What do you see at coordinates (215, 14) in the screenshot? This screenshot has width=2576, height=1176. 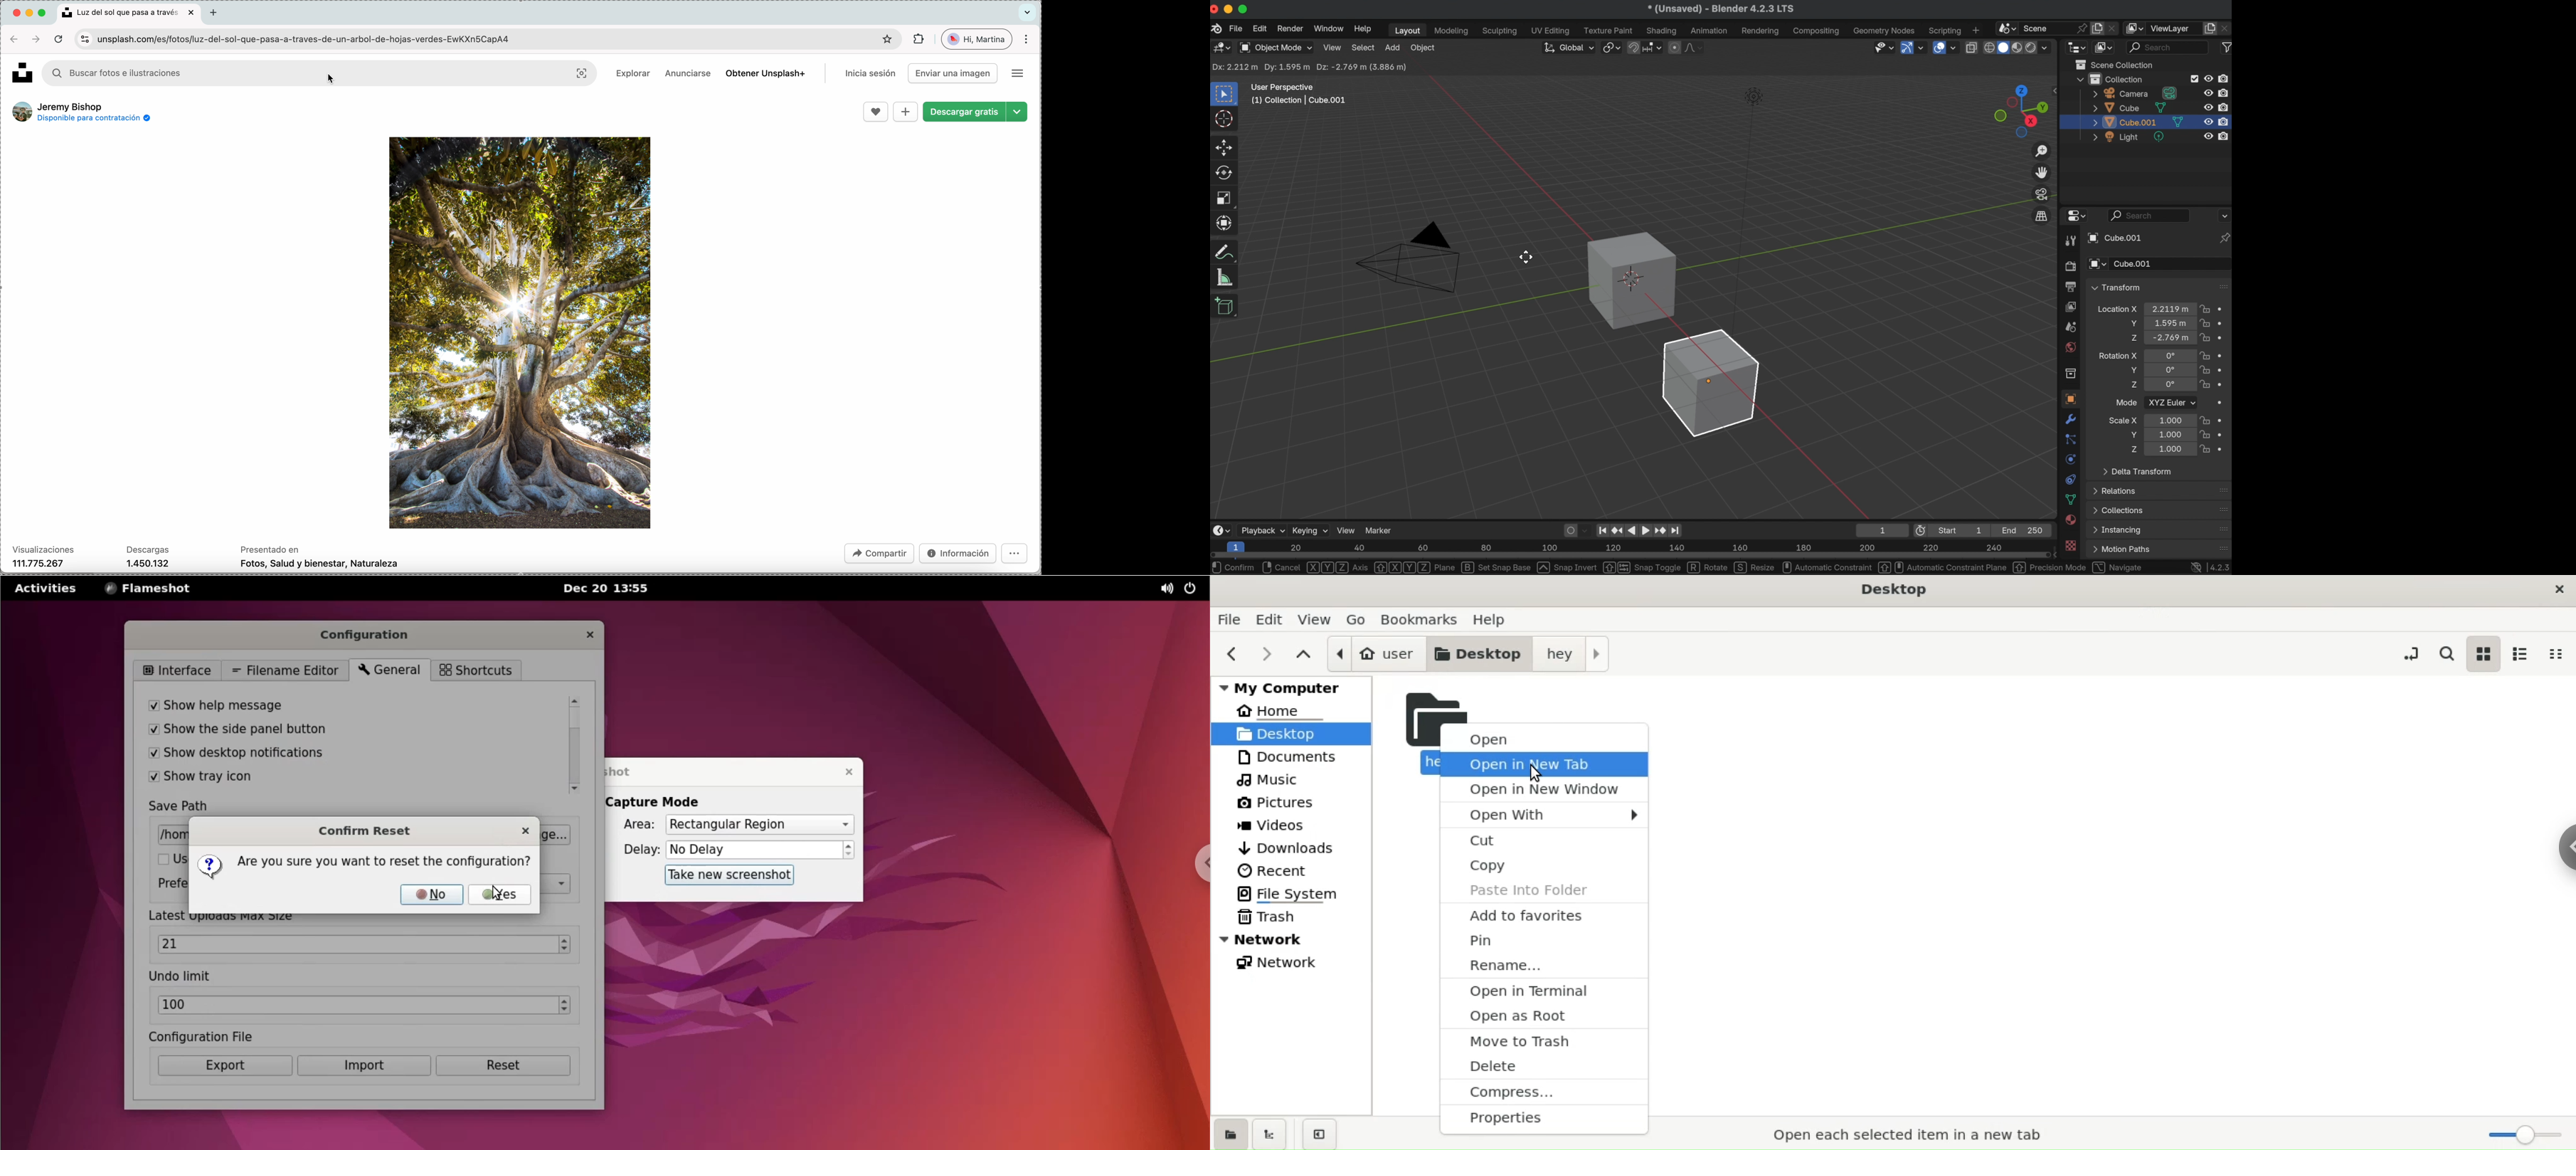 I see `tab` at bounding box center [215, 14].